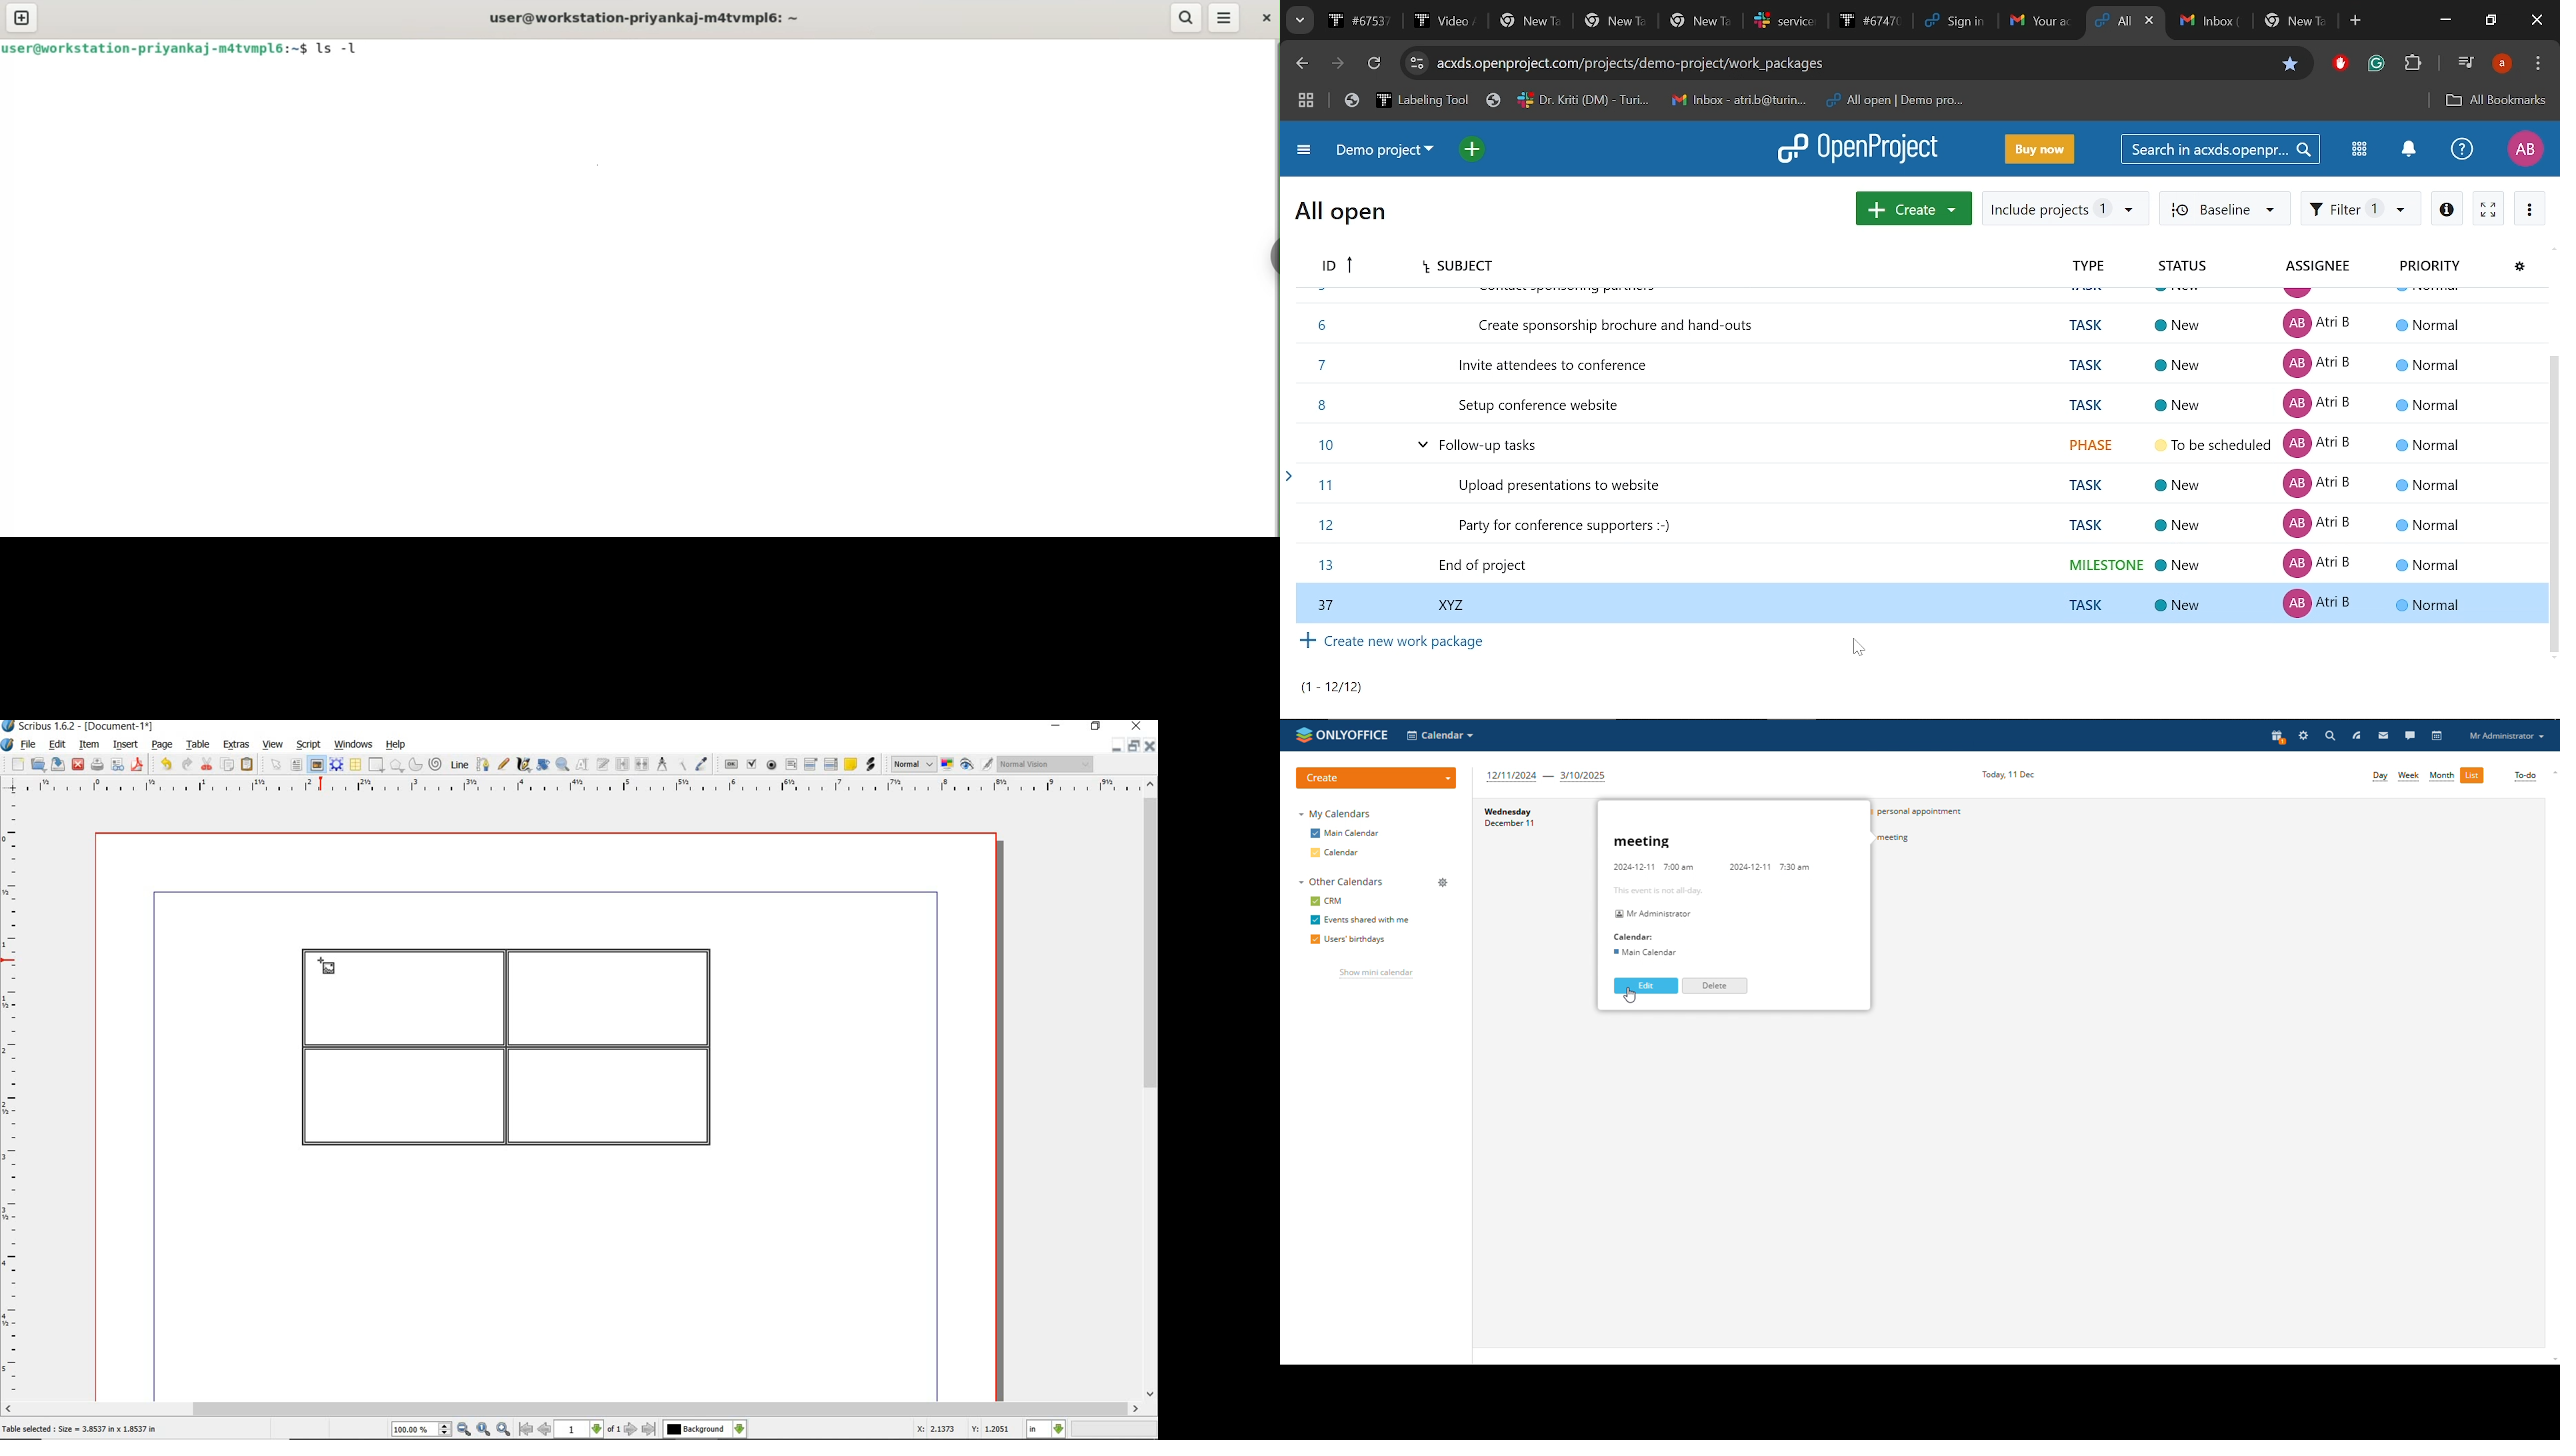 This screenshot has height=1456, width=2576. What do you see at coordinates (483, 764) in the screenshot?
I see `bezier curve` at bounding box center [483, 764].